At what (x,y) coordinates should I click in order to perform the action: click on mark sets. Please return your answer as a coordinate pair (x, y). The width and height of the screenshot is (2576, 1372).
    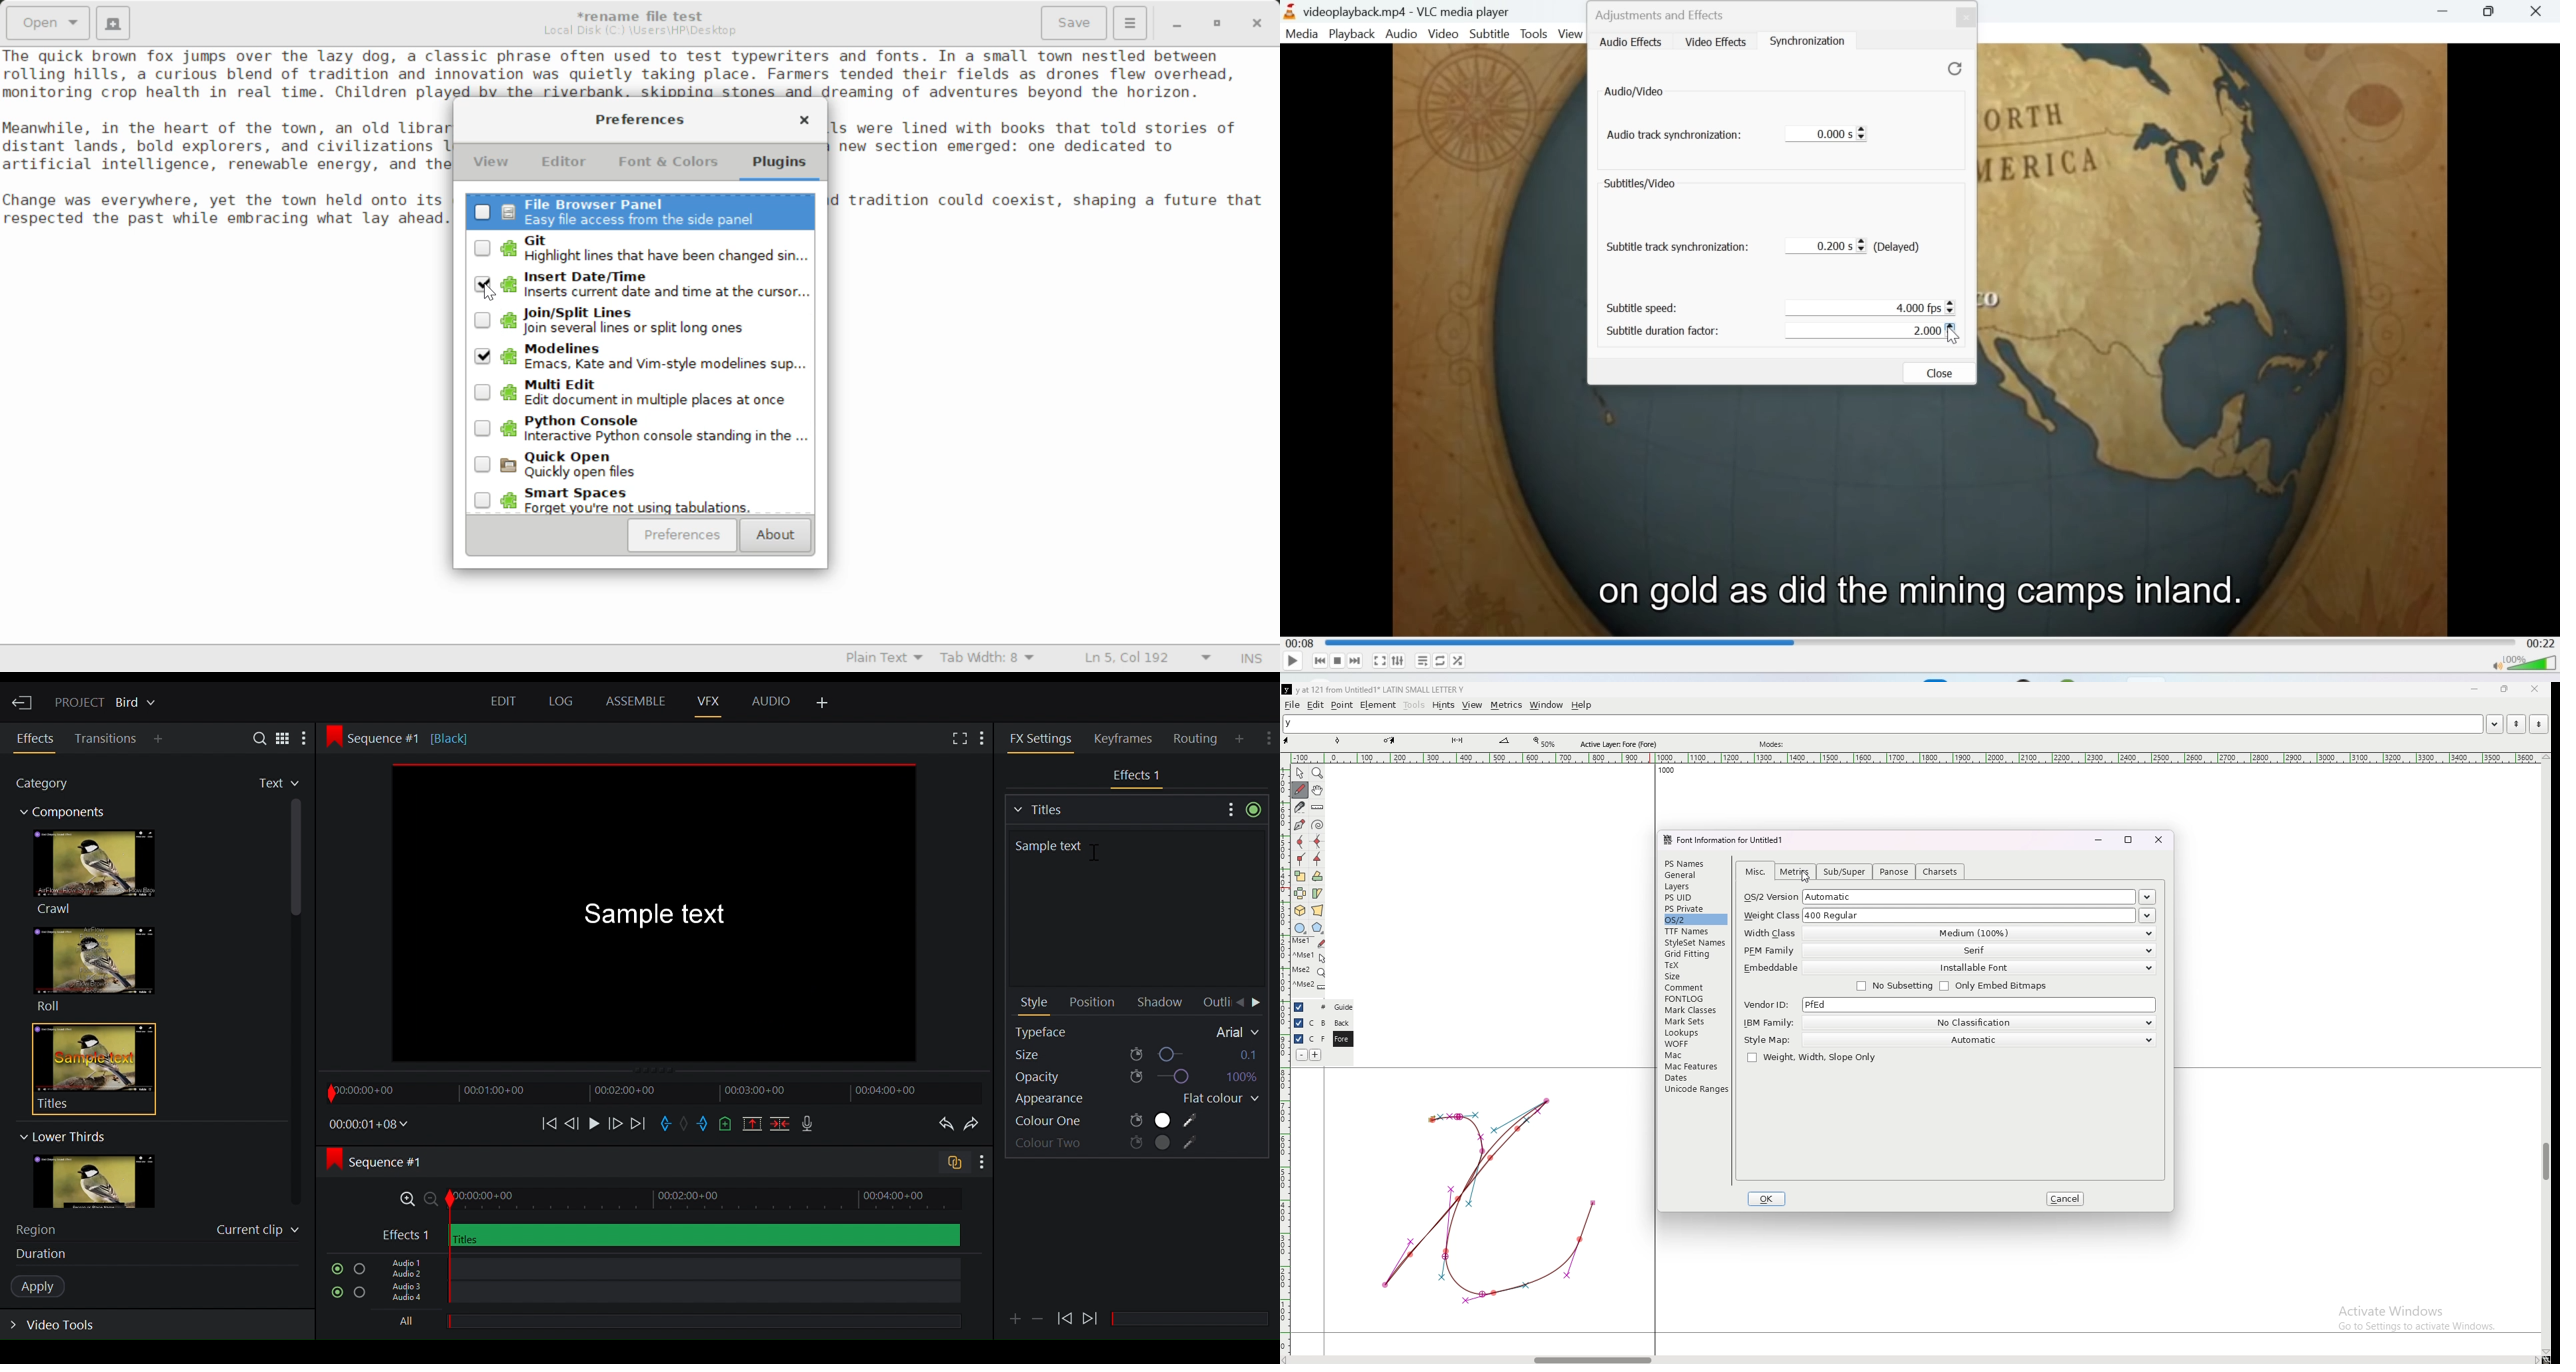
    Looking at the image, I should click on (1694, 1021).